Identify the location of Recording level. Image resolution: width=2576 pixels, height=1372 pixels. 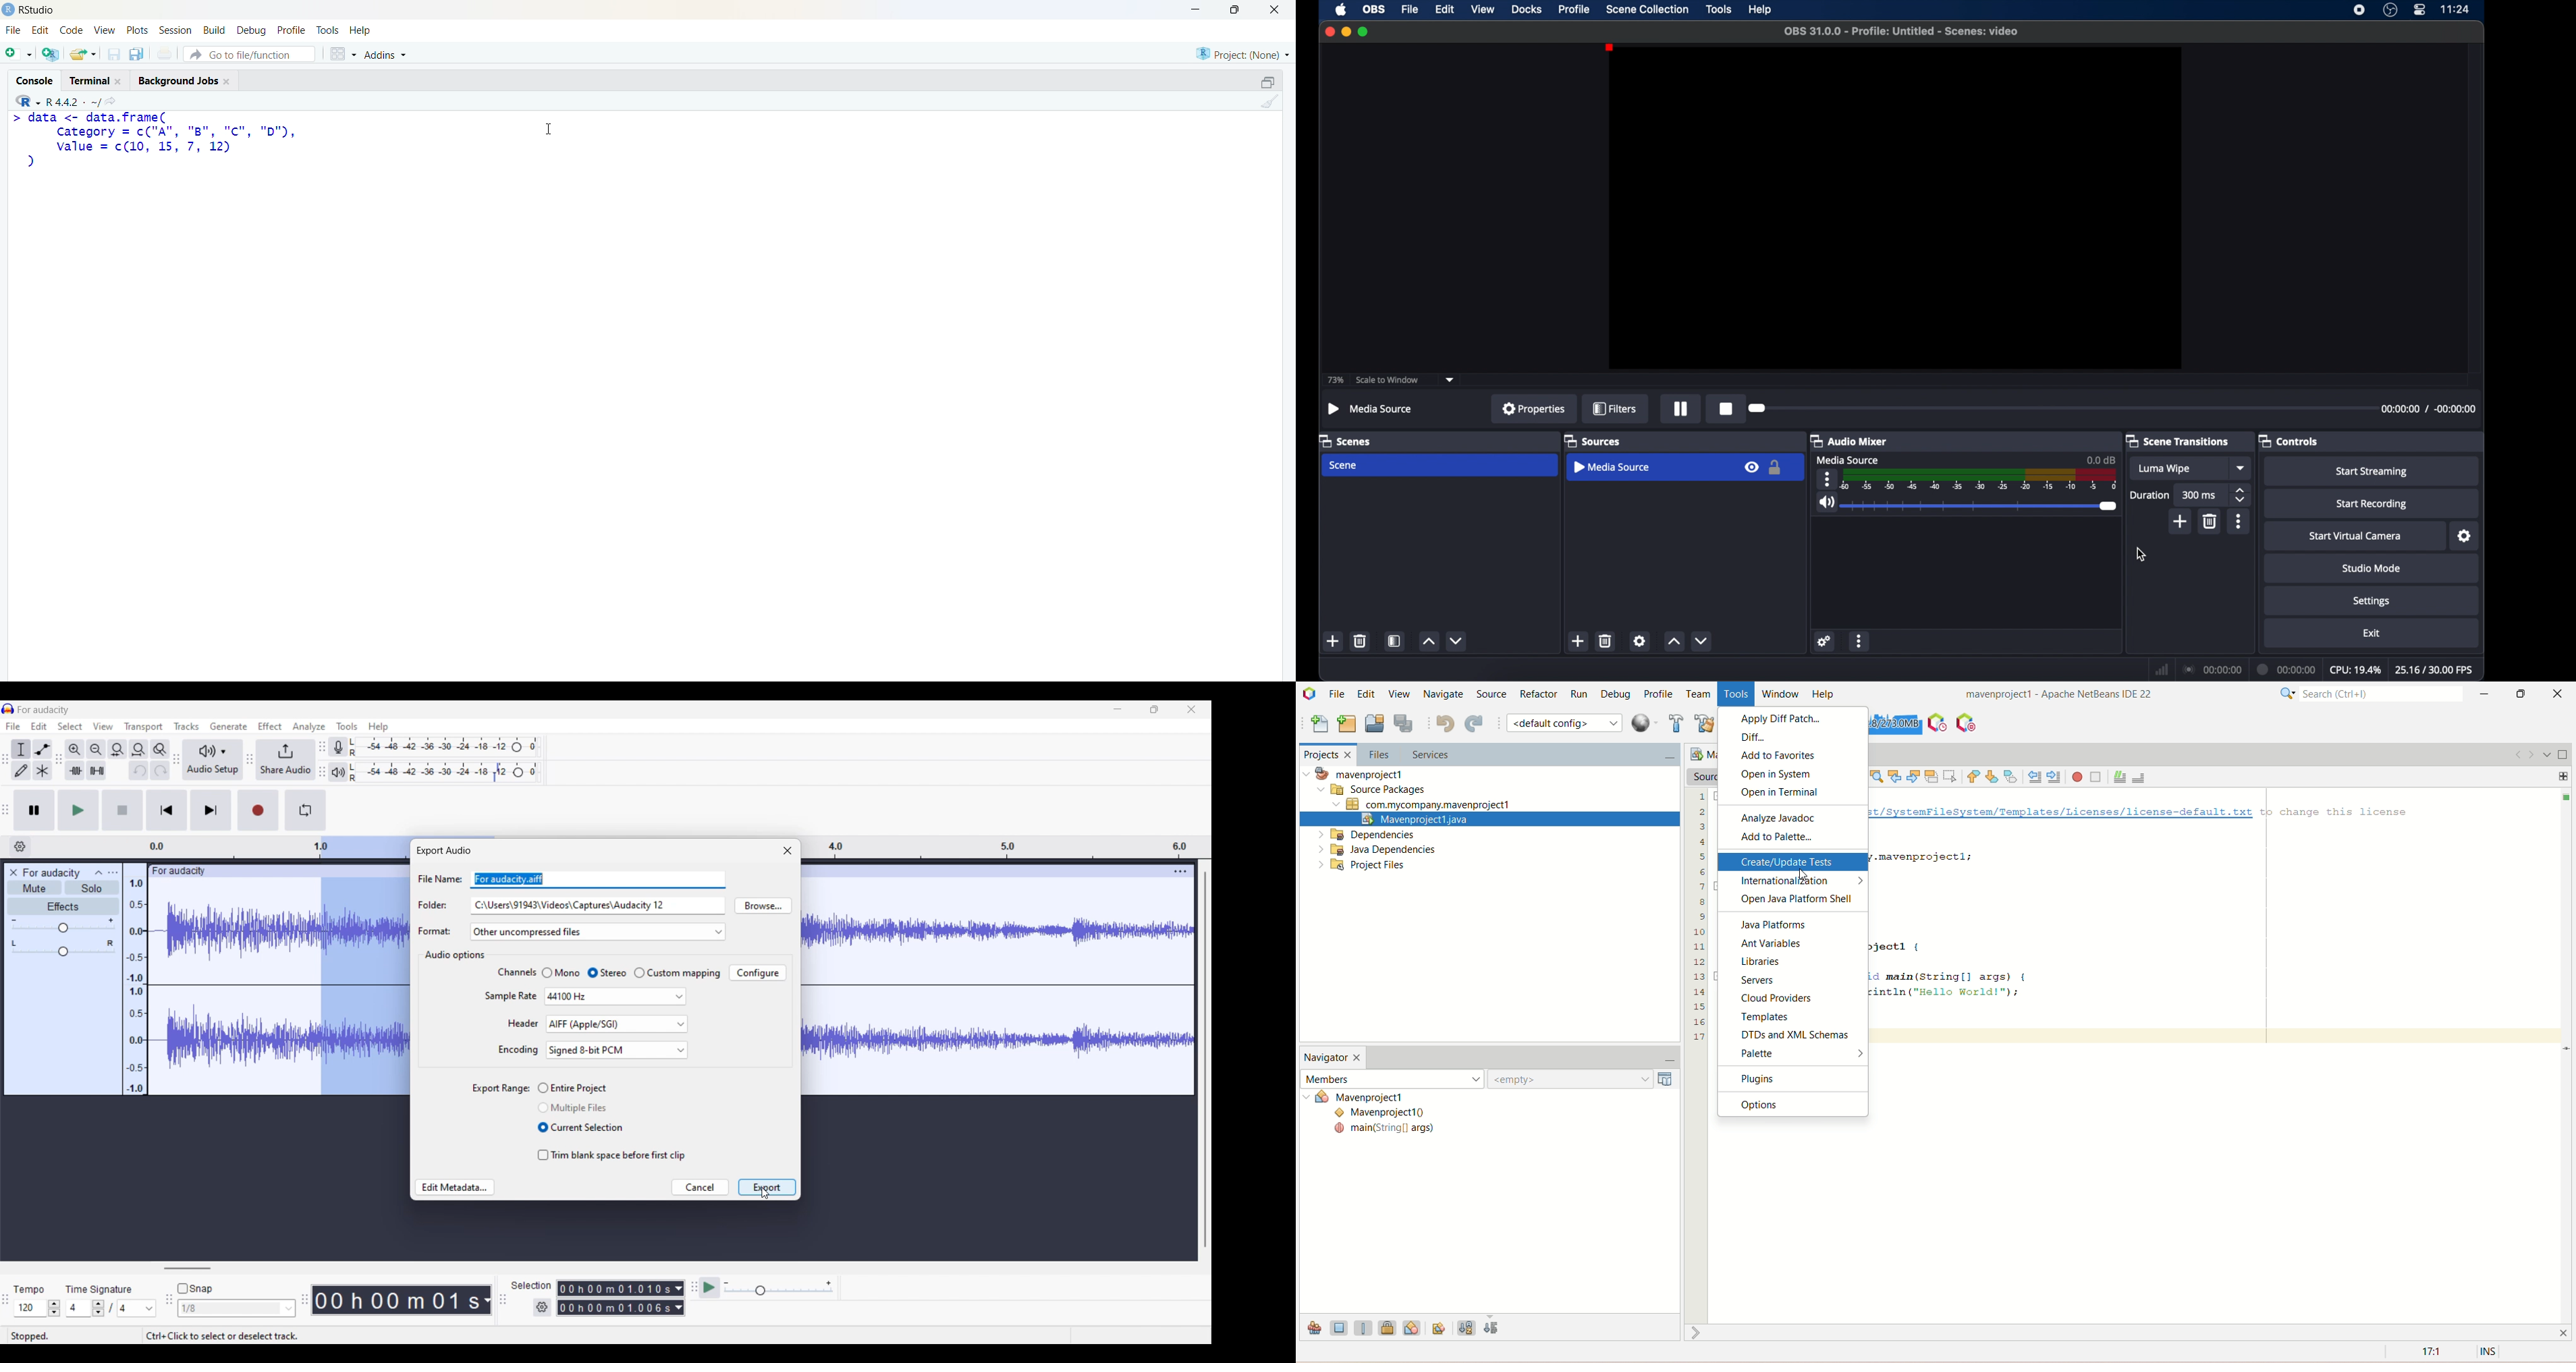
(445, 747).